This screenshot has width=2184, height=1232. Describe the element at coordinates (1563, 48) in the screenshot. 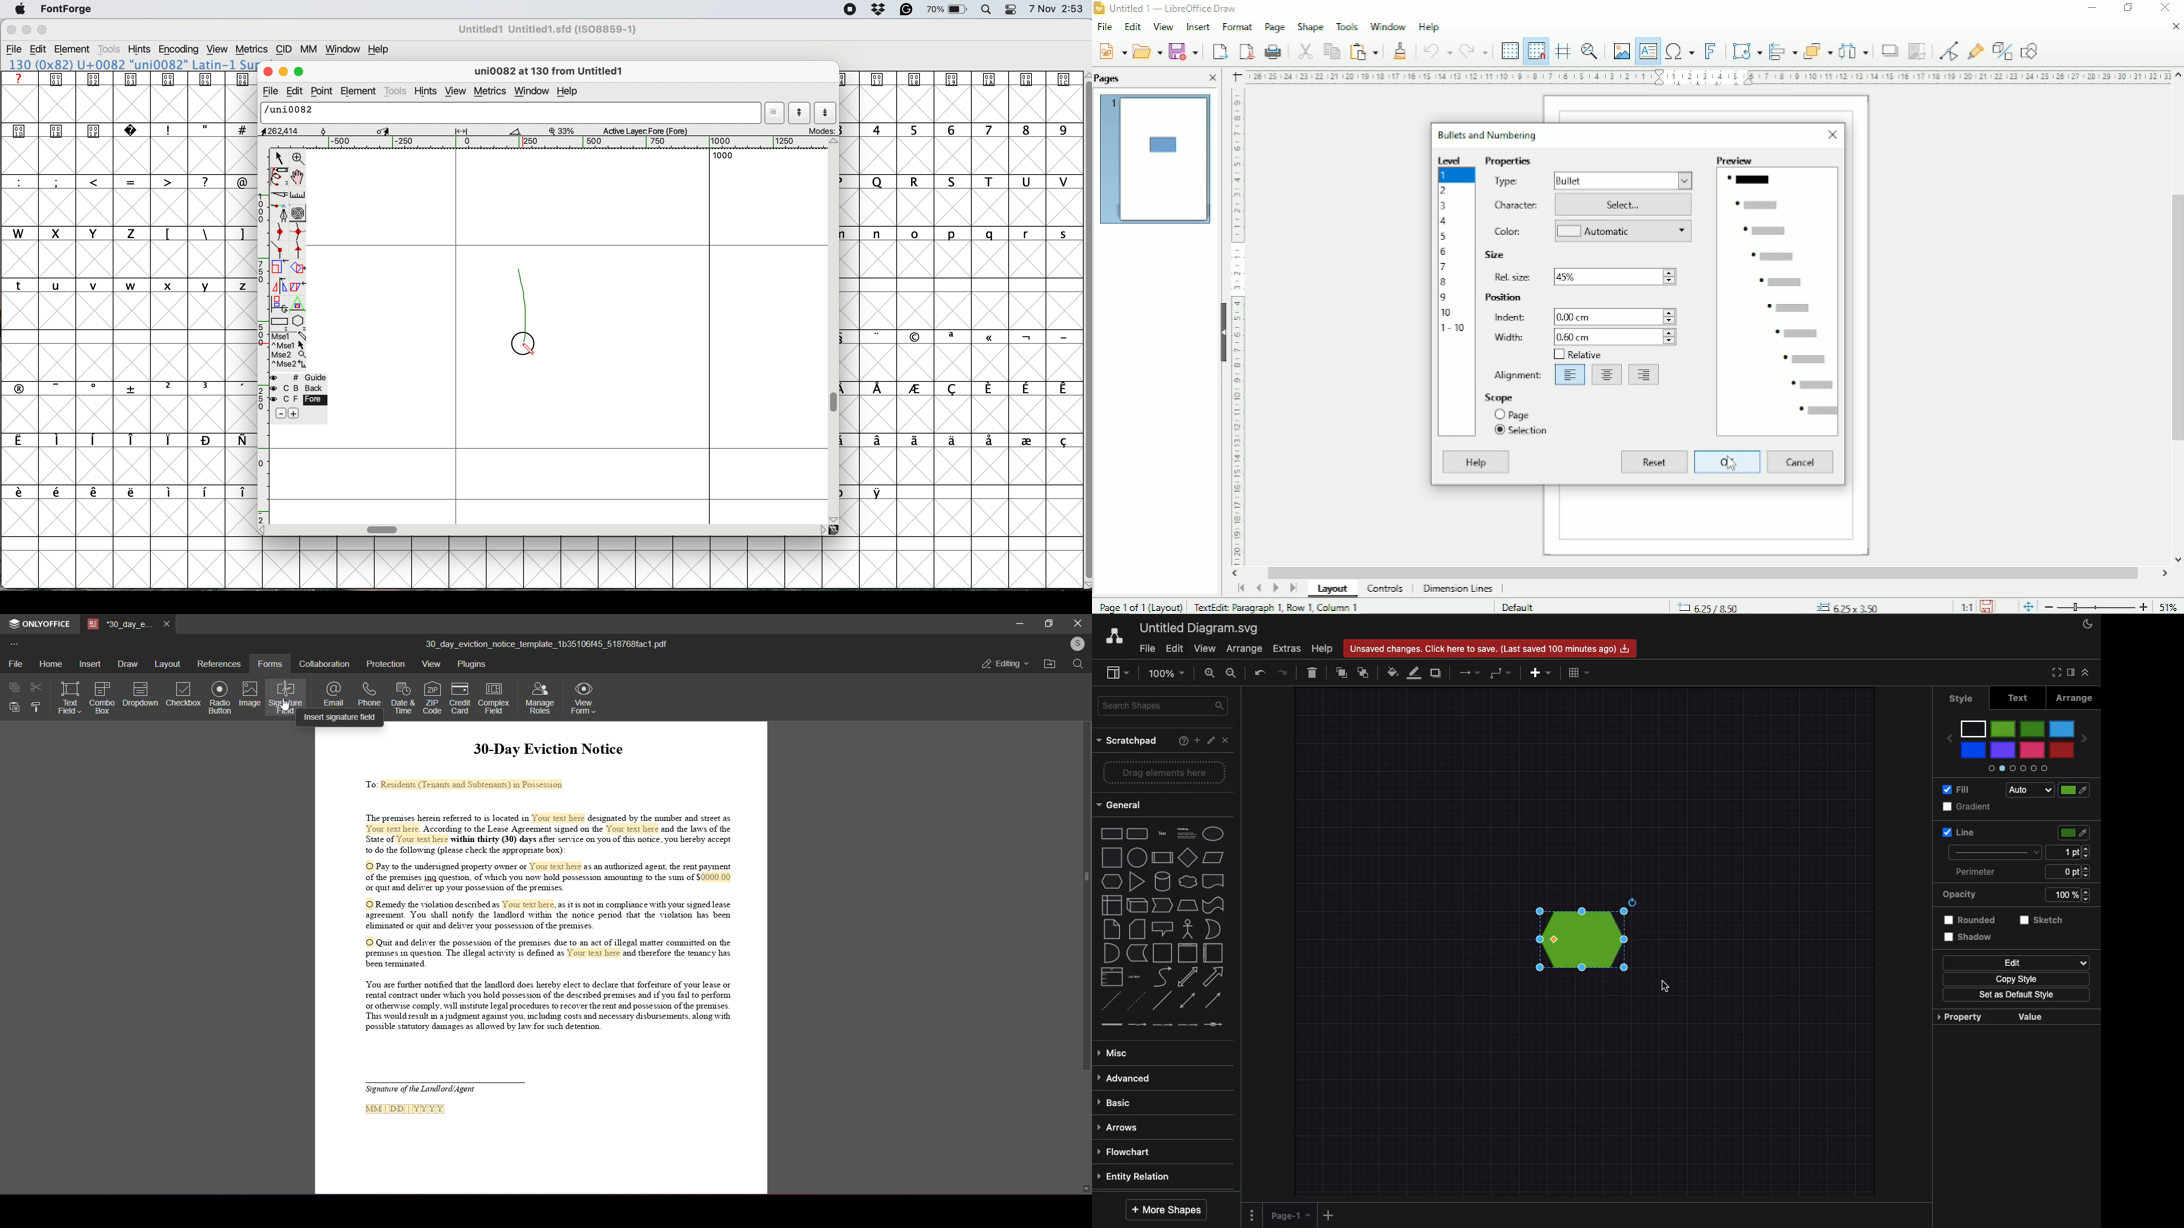

I see `Helplines while moving` at that location.